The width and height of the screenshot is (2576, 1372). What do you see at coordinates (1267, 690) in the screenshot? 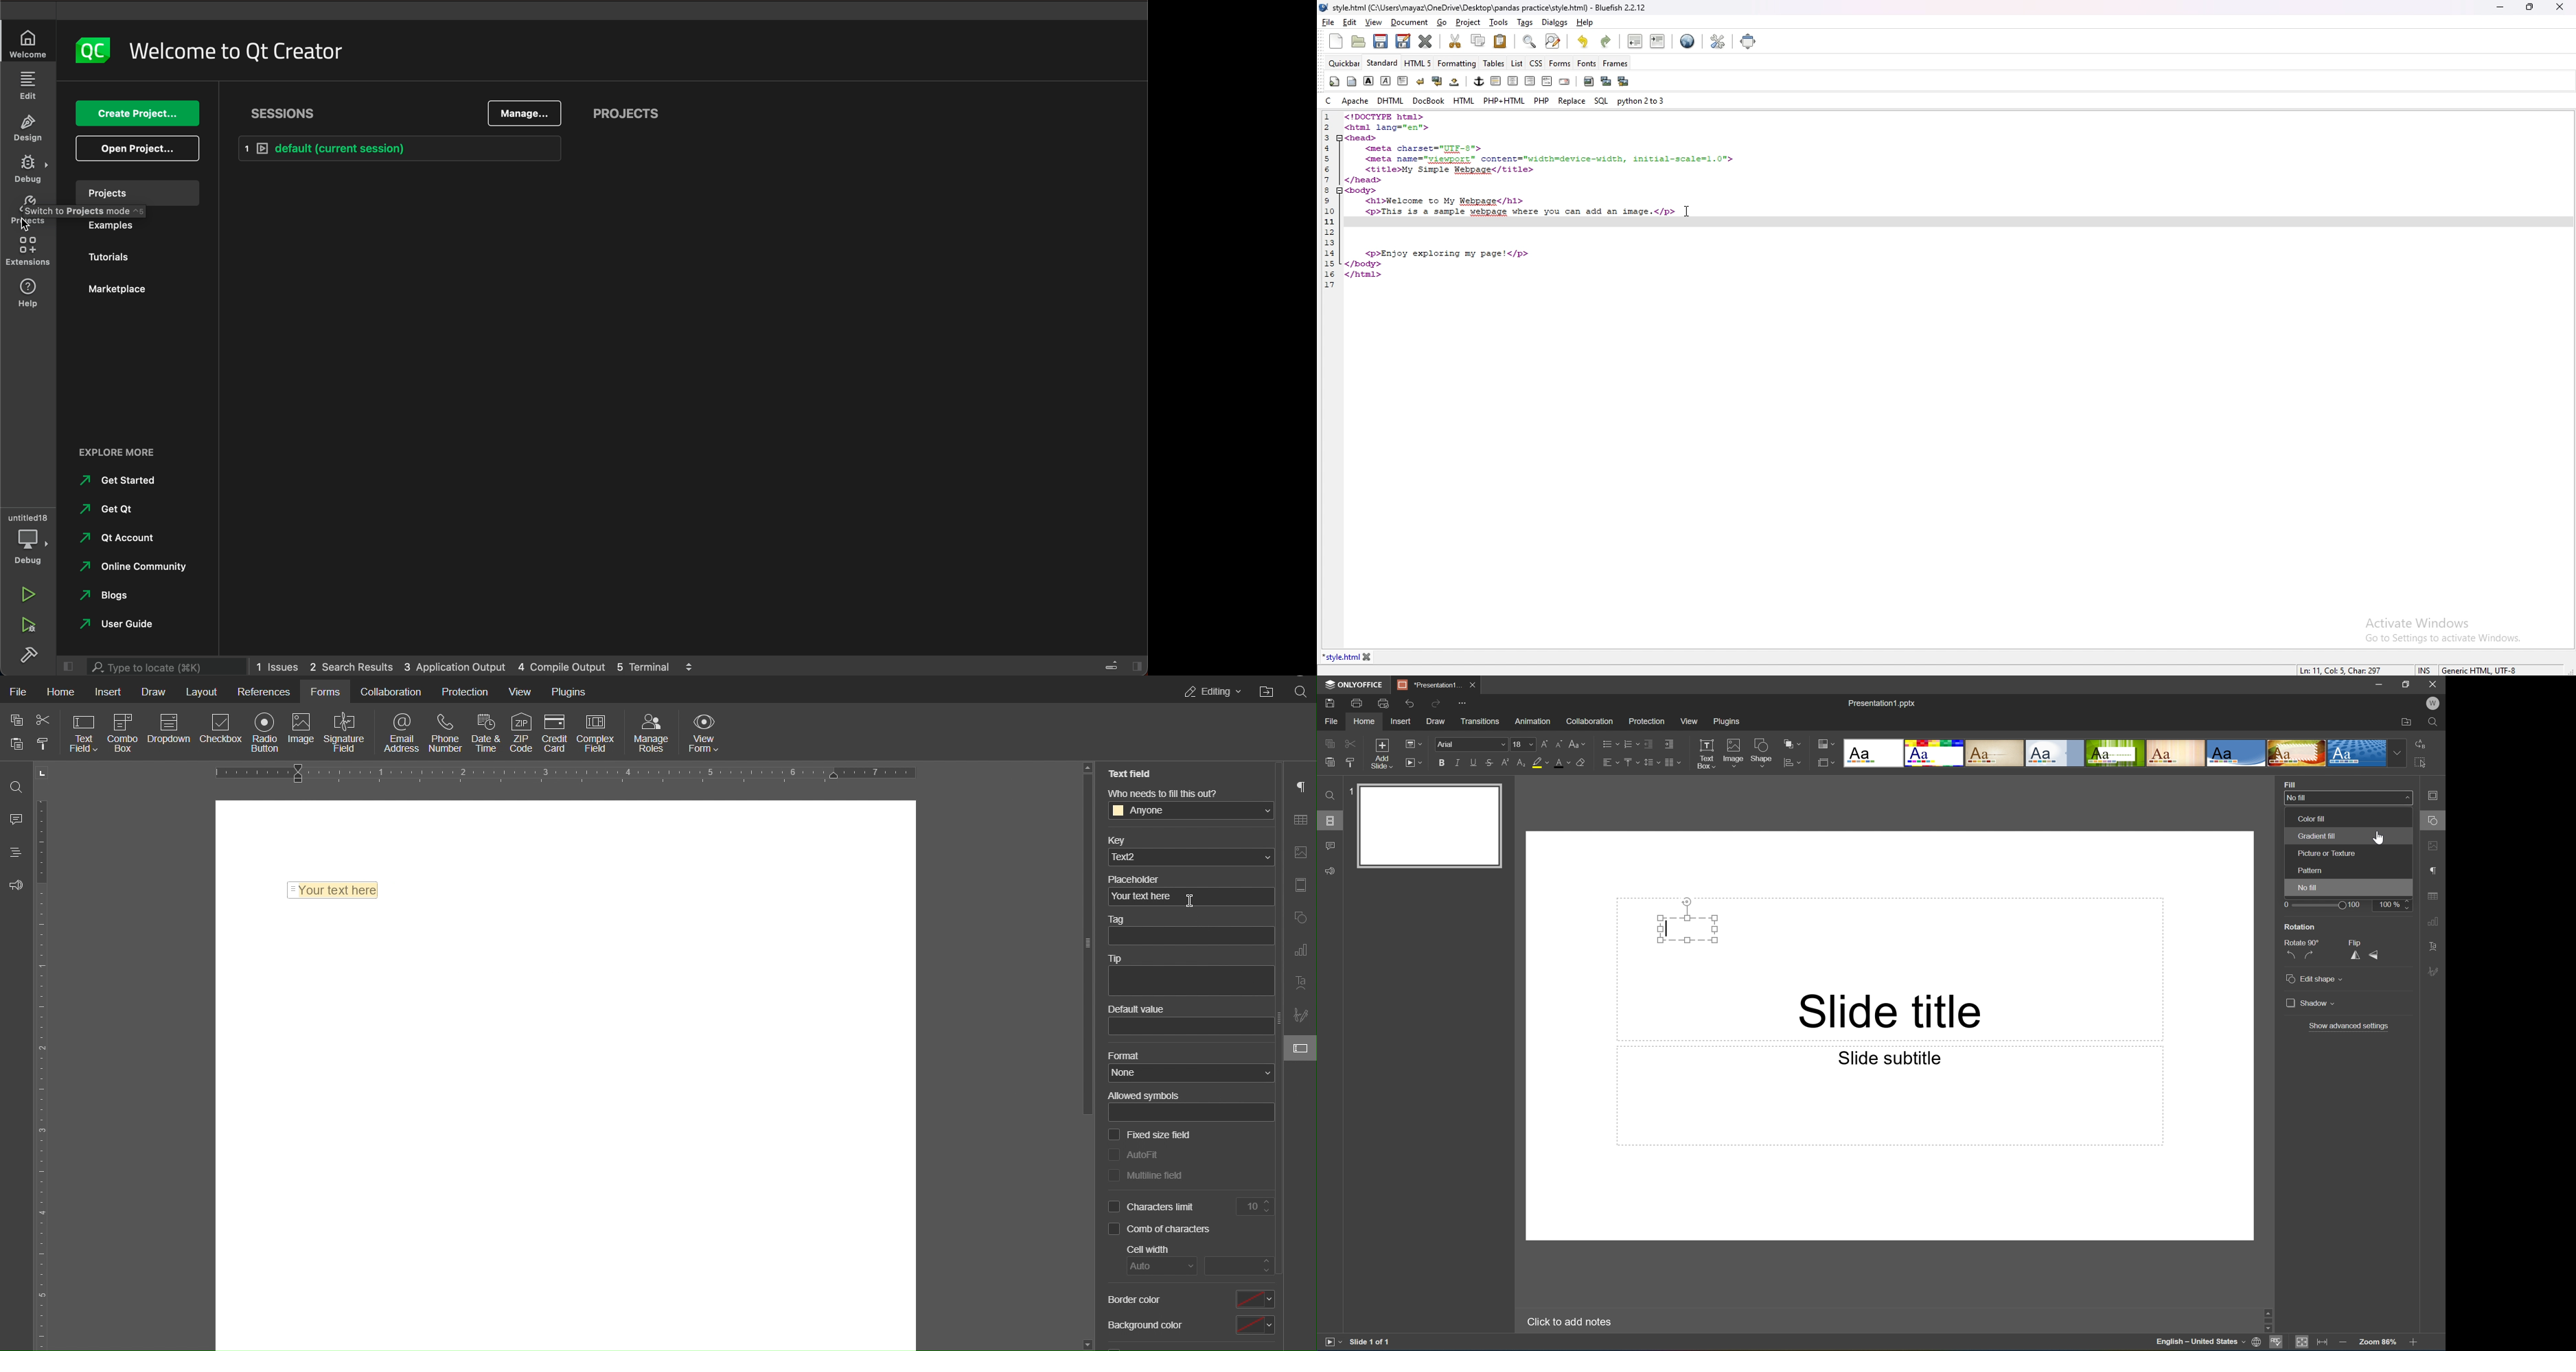
I see `Open File Location` at bounding box center [1267, 690].